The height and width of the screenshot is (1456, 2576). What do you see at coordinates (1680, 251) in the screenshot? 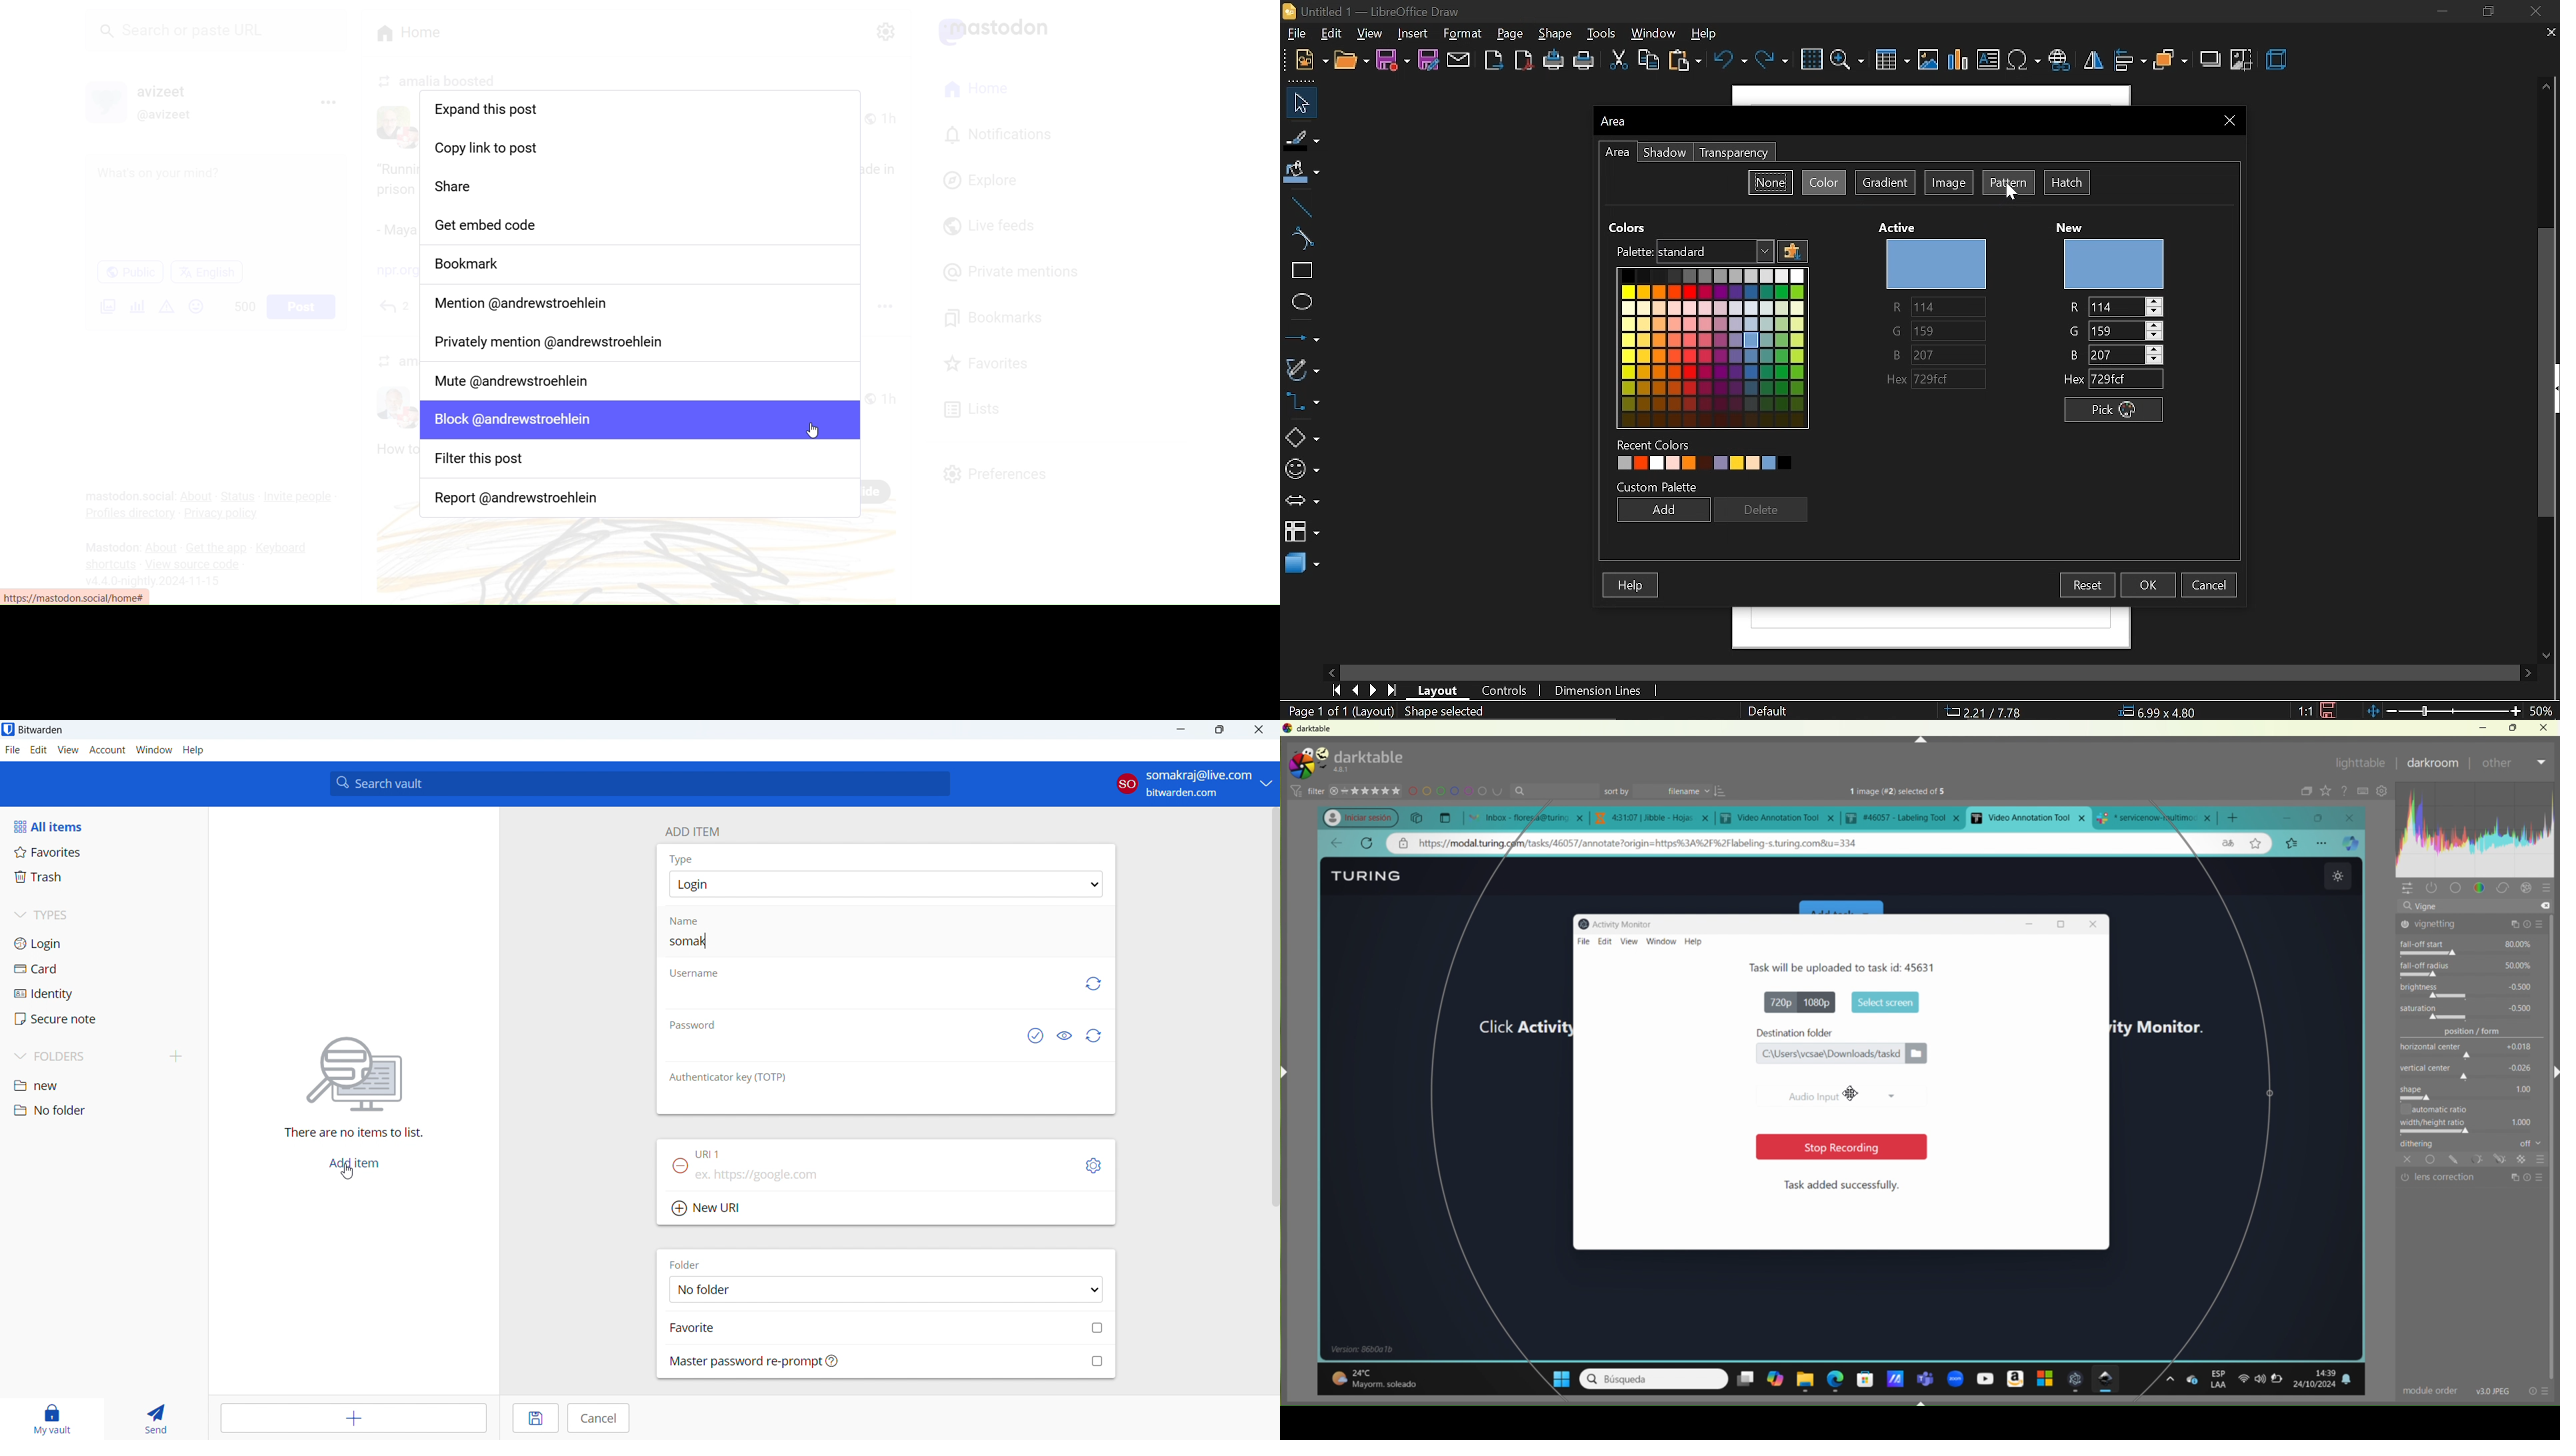
I see `pallete style` at bounding box center [1680, 251].